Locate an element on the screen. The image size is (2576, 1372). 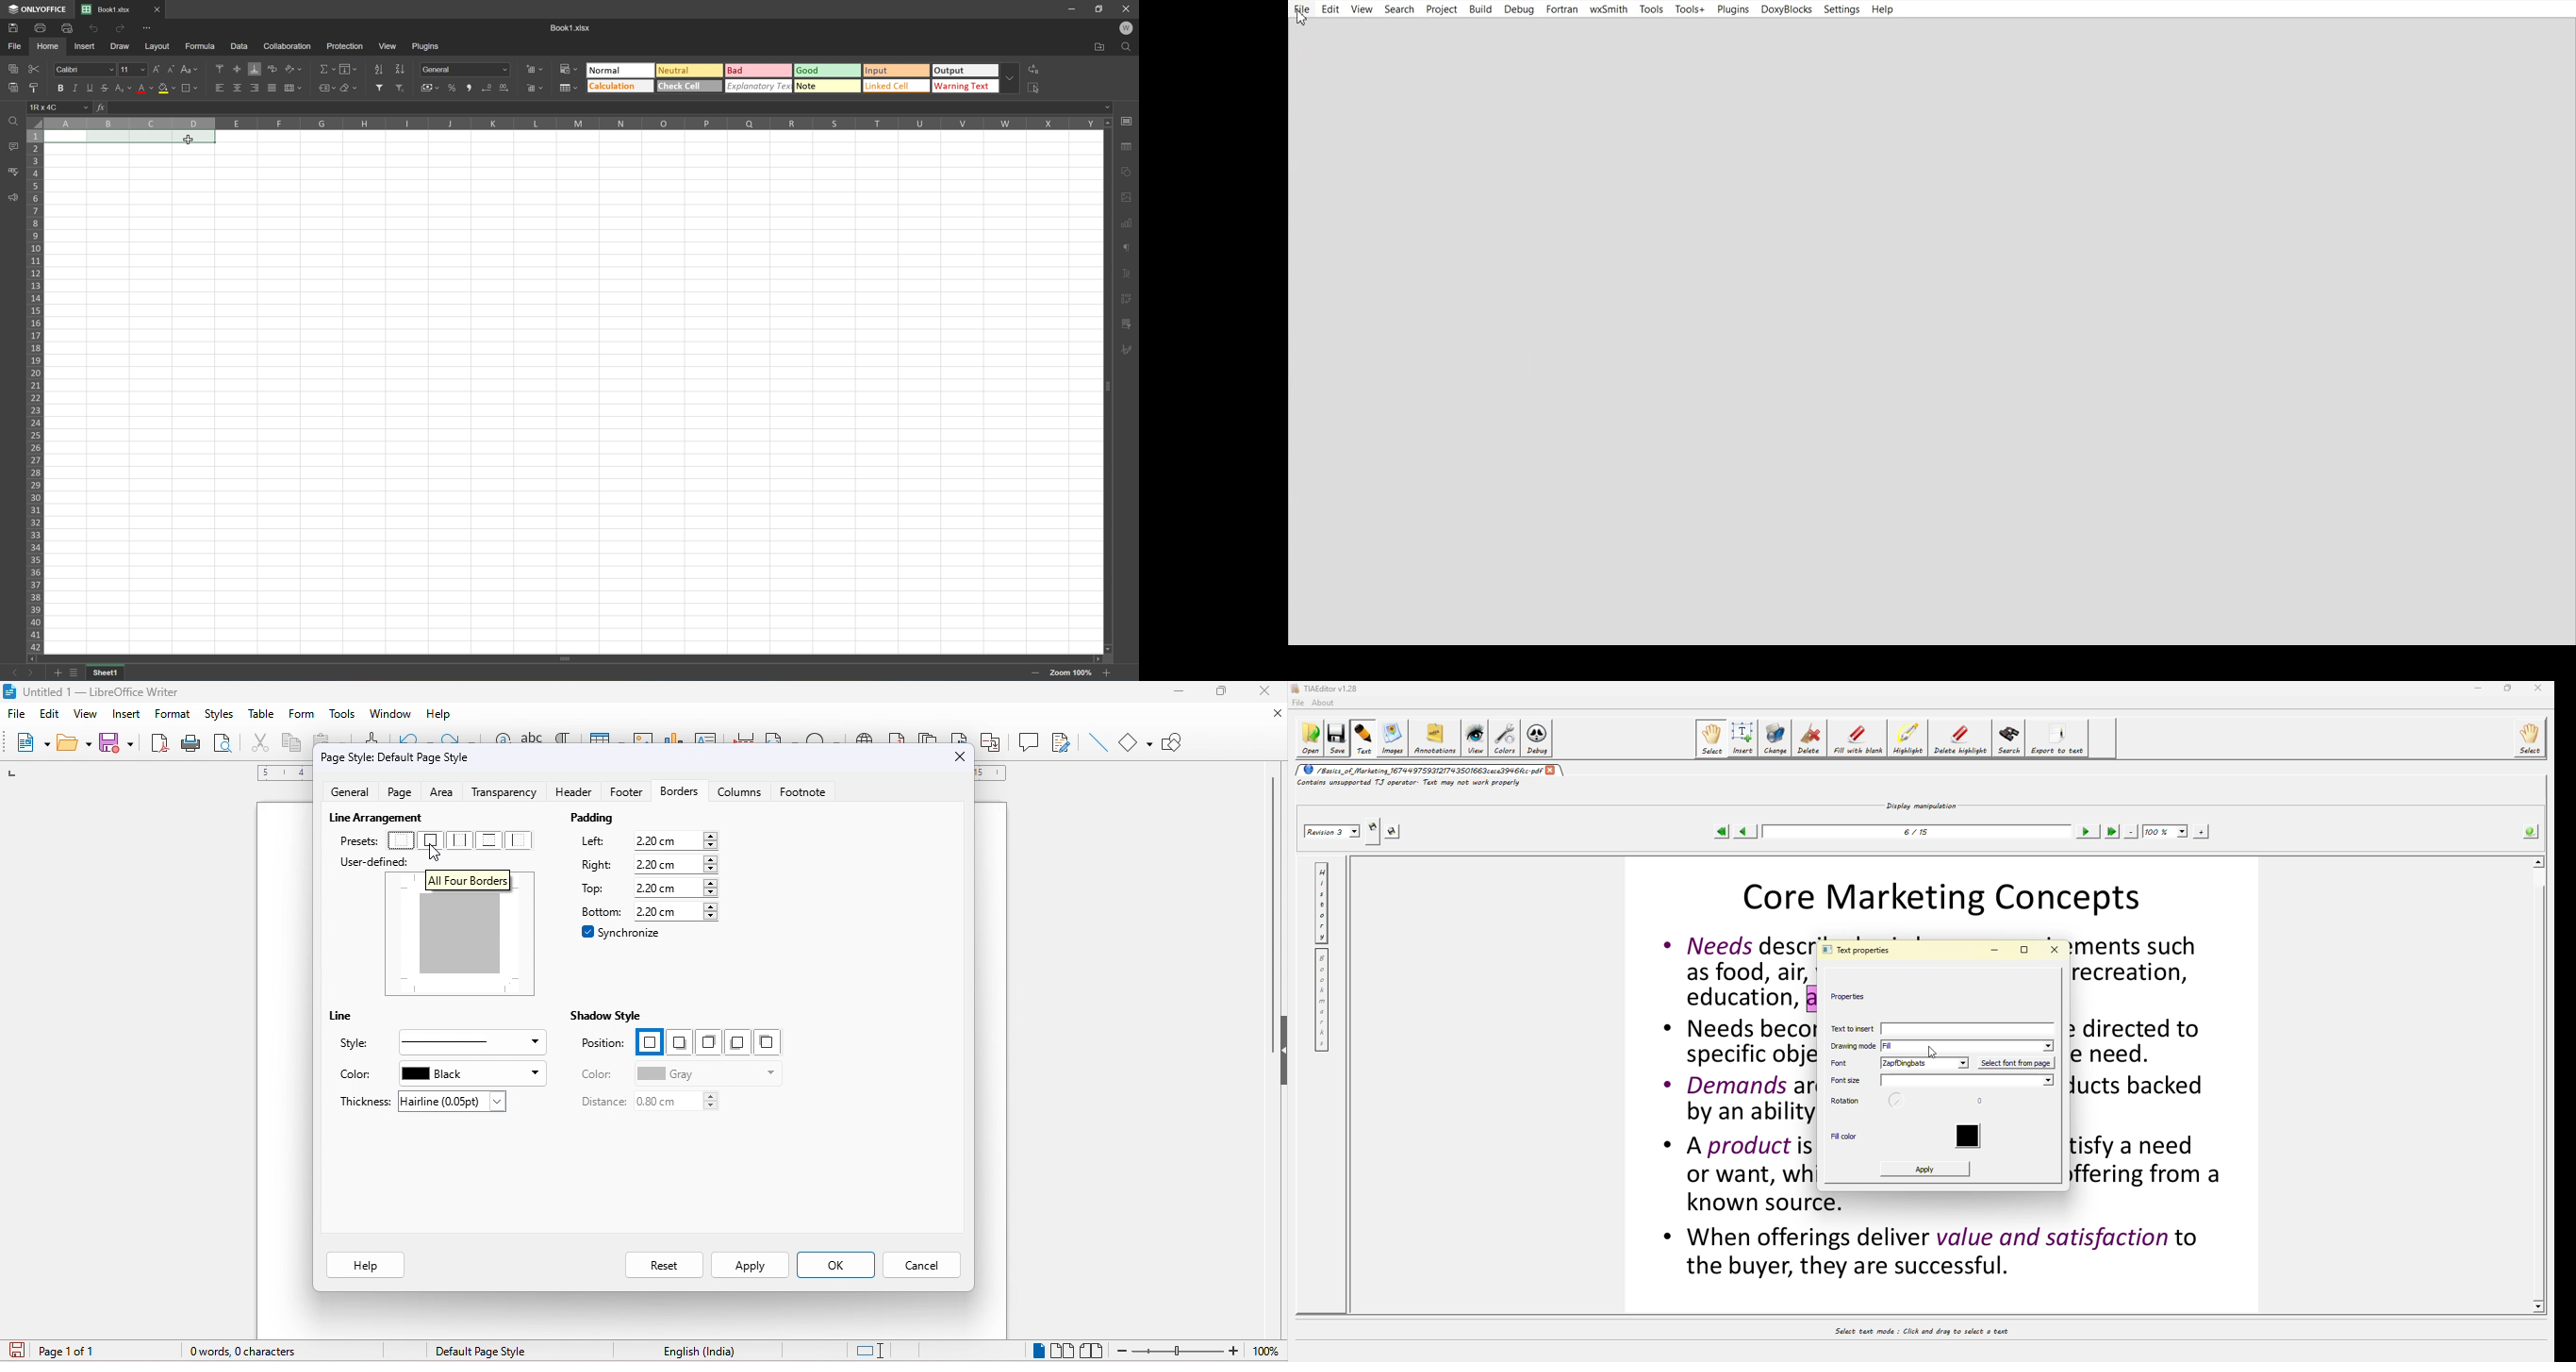
contains unsupported TJ operator. Text may not work properly. is located at coordinates (1417, 782).